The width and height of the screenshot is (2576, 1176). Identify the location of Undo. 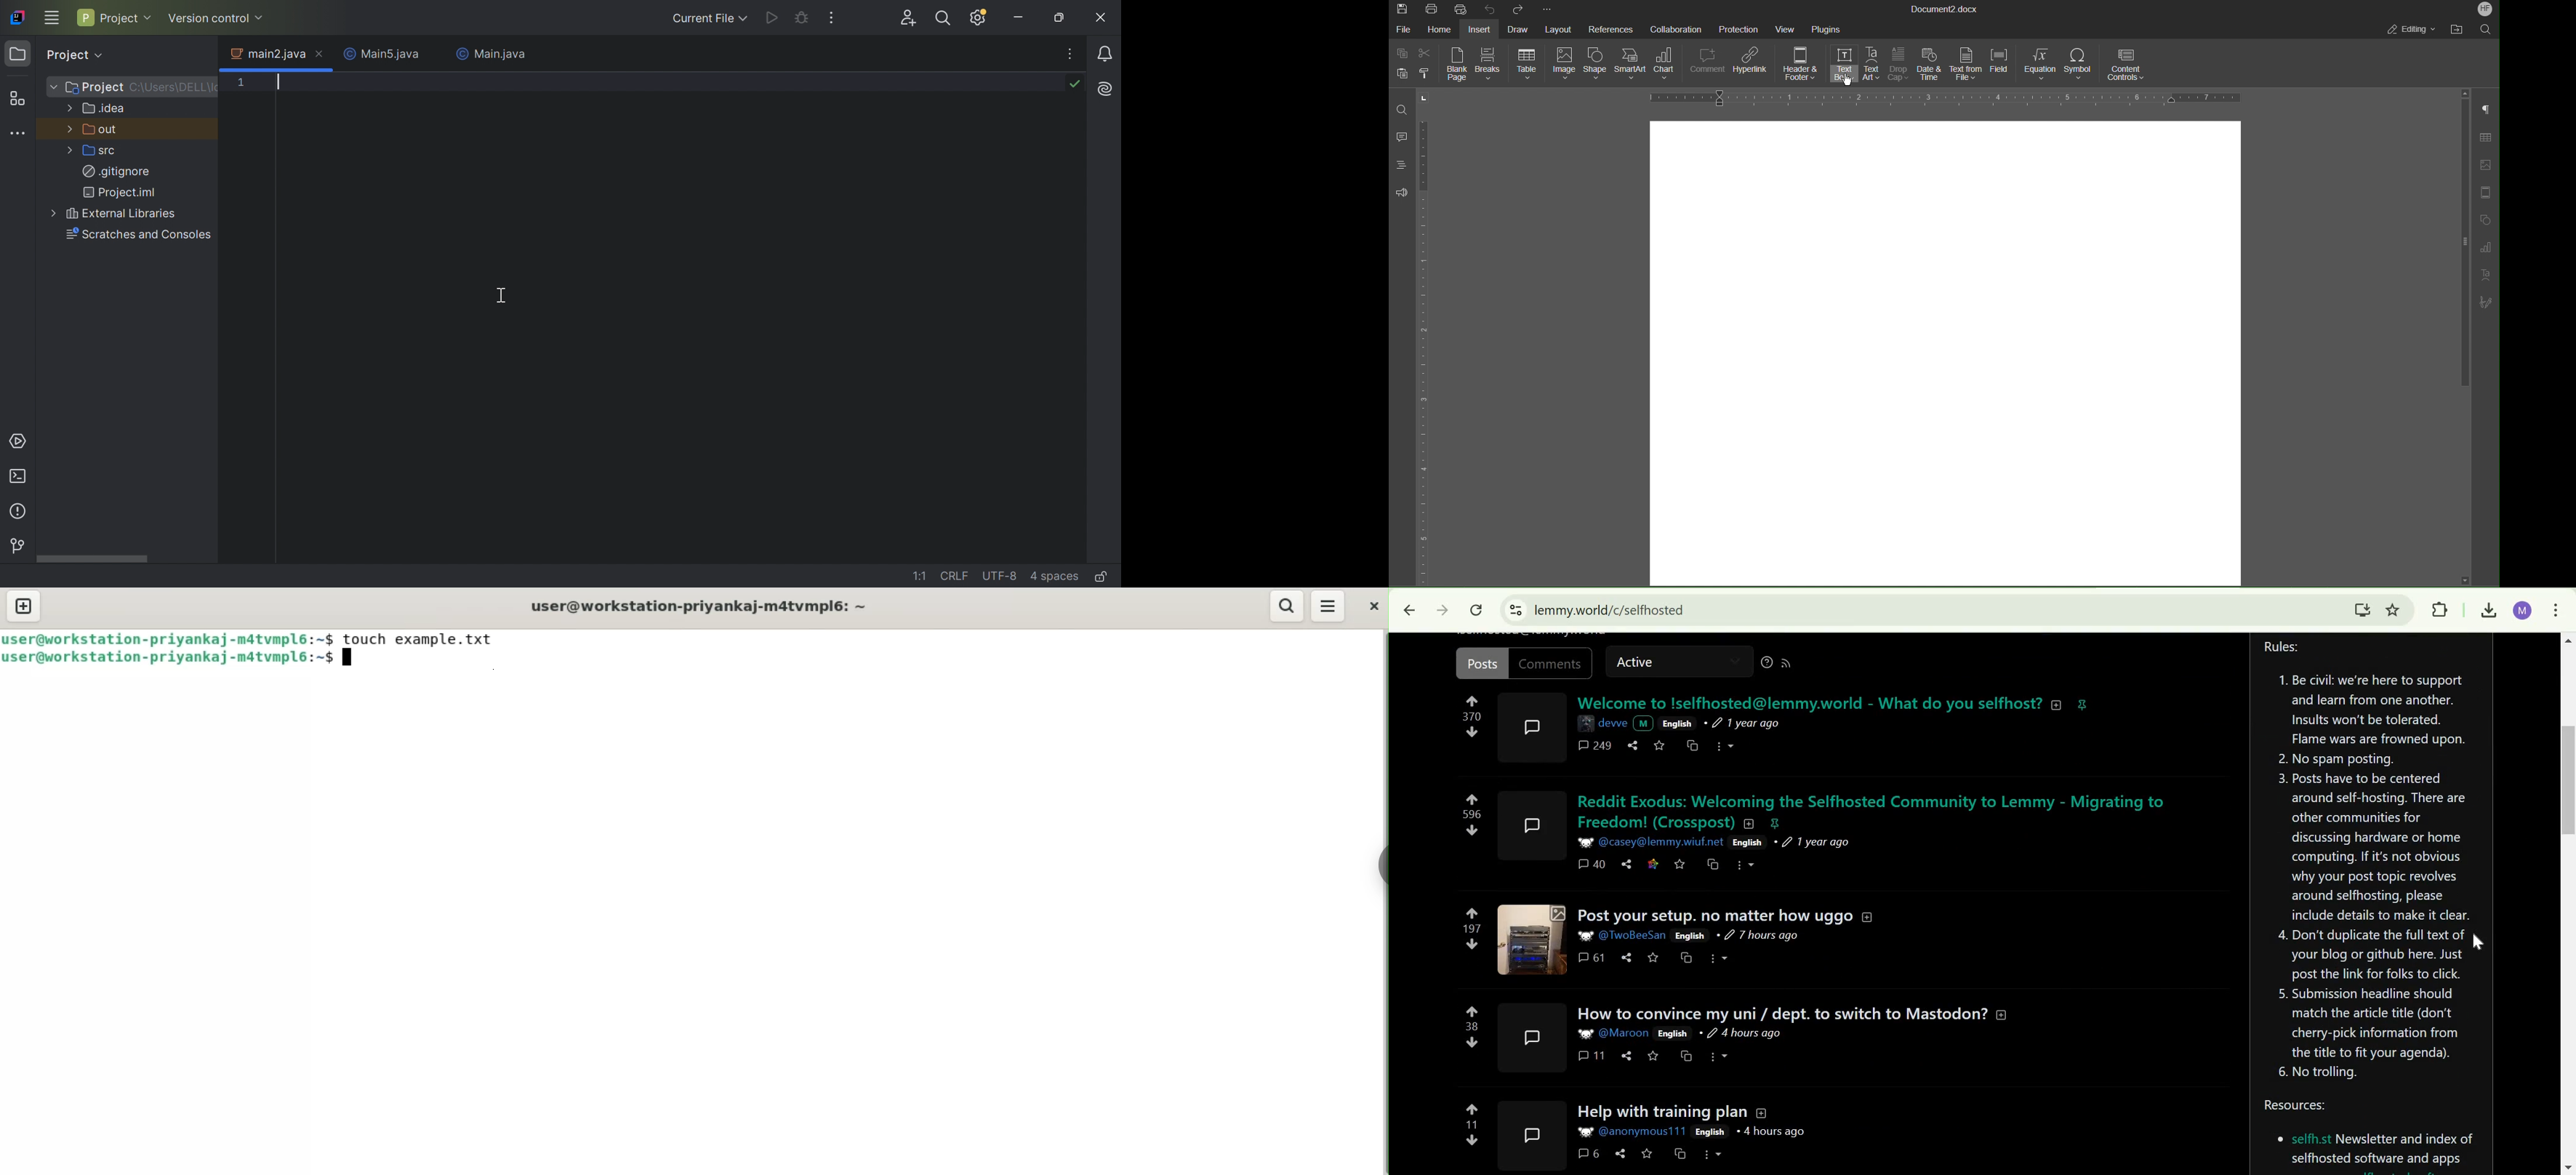
(1488, 9).